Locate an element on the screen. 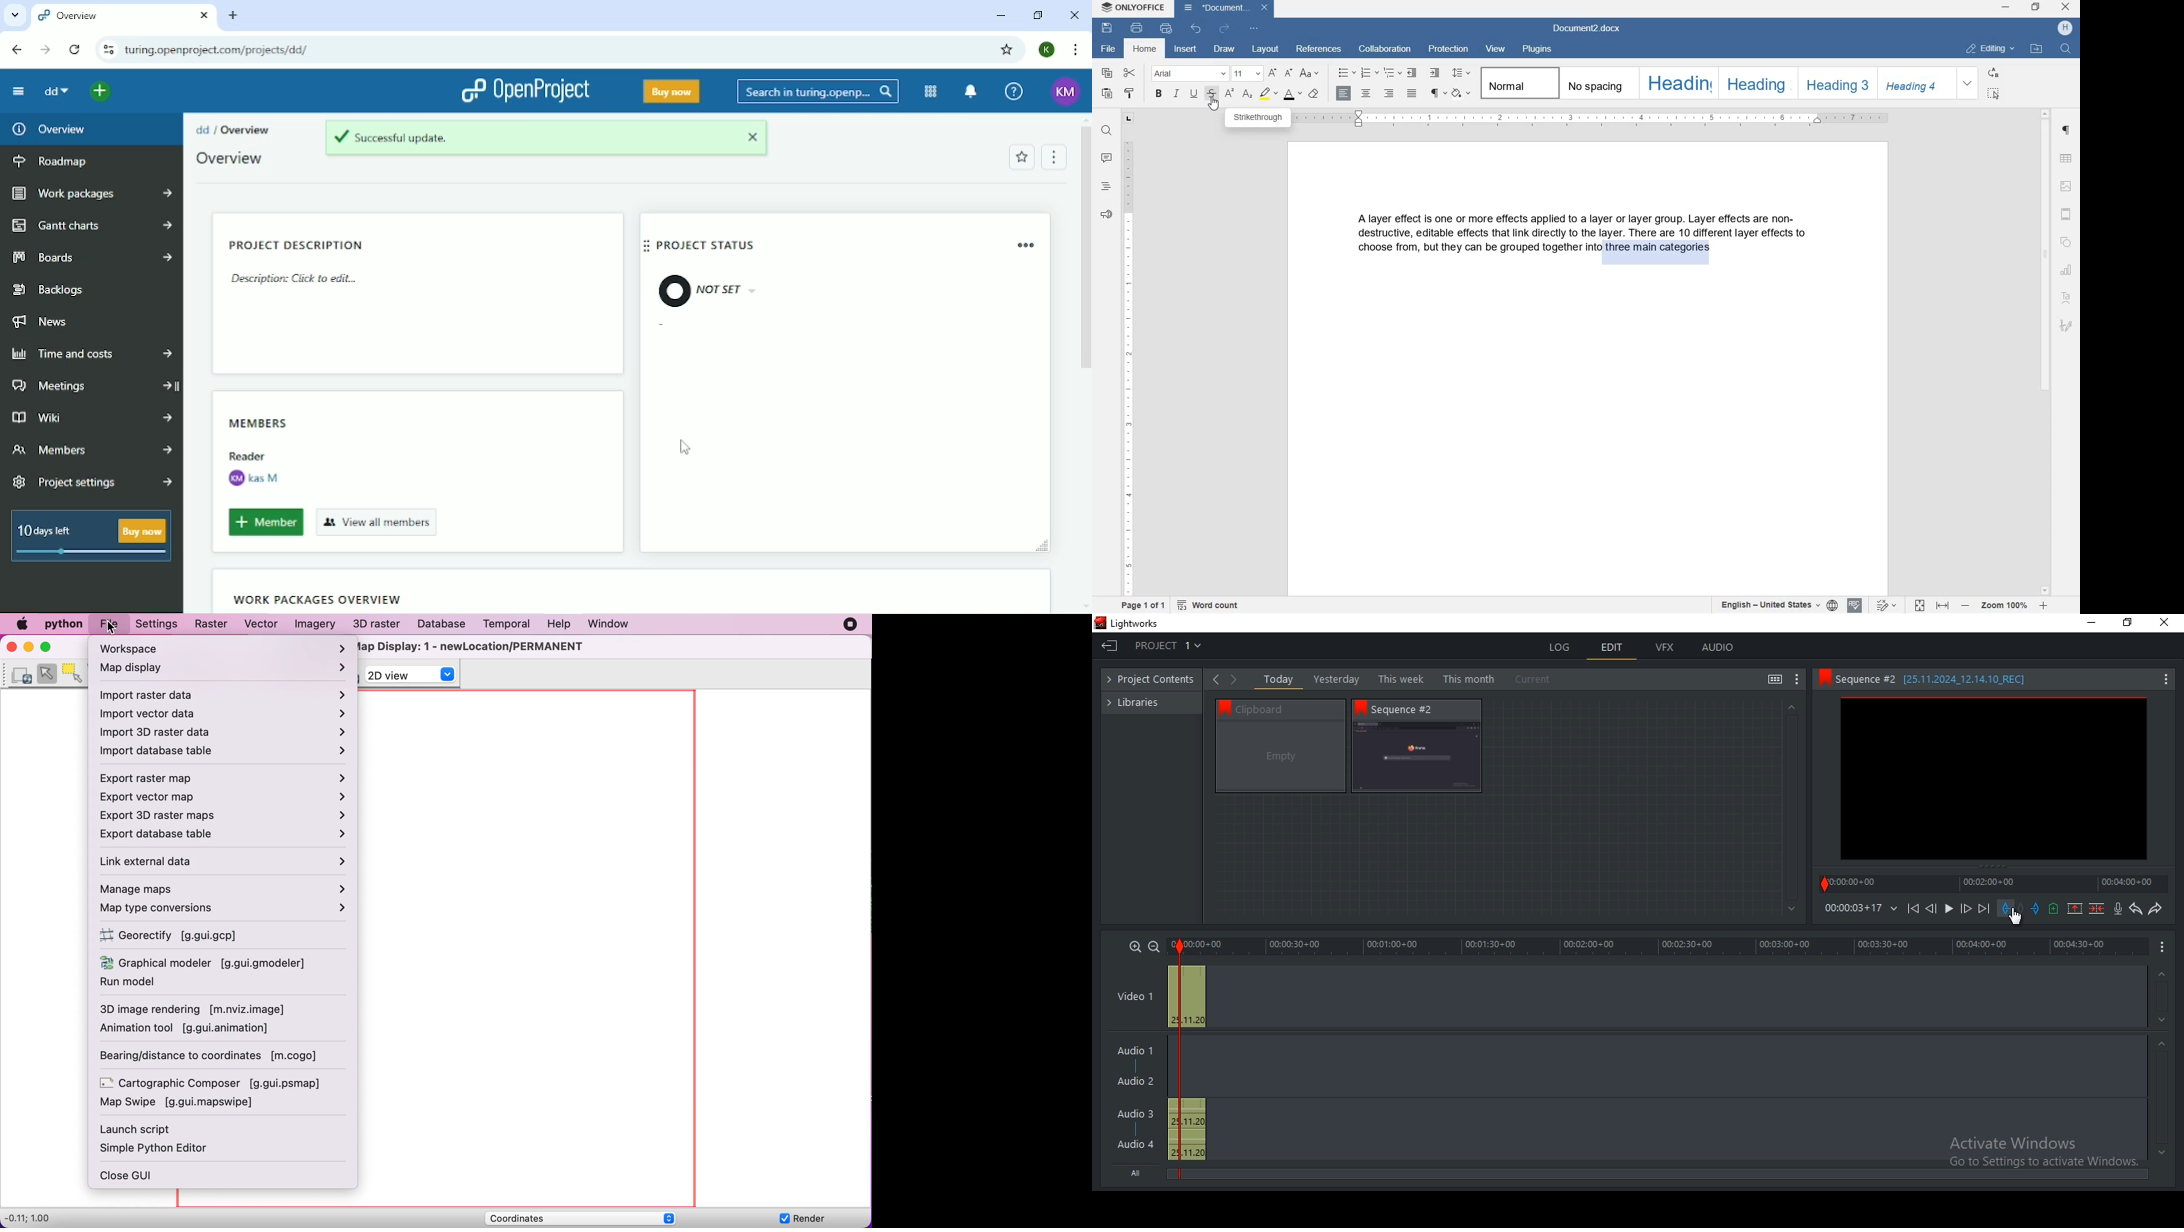  comment is located at coordinates (1106, 158).